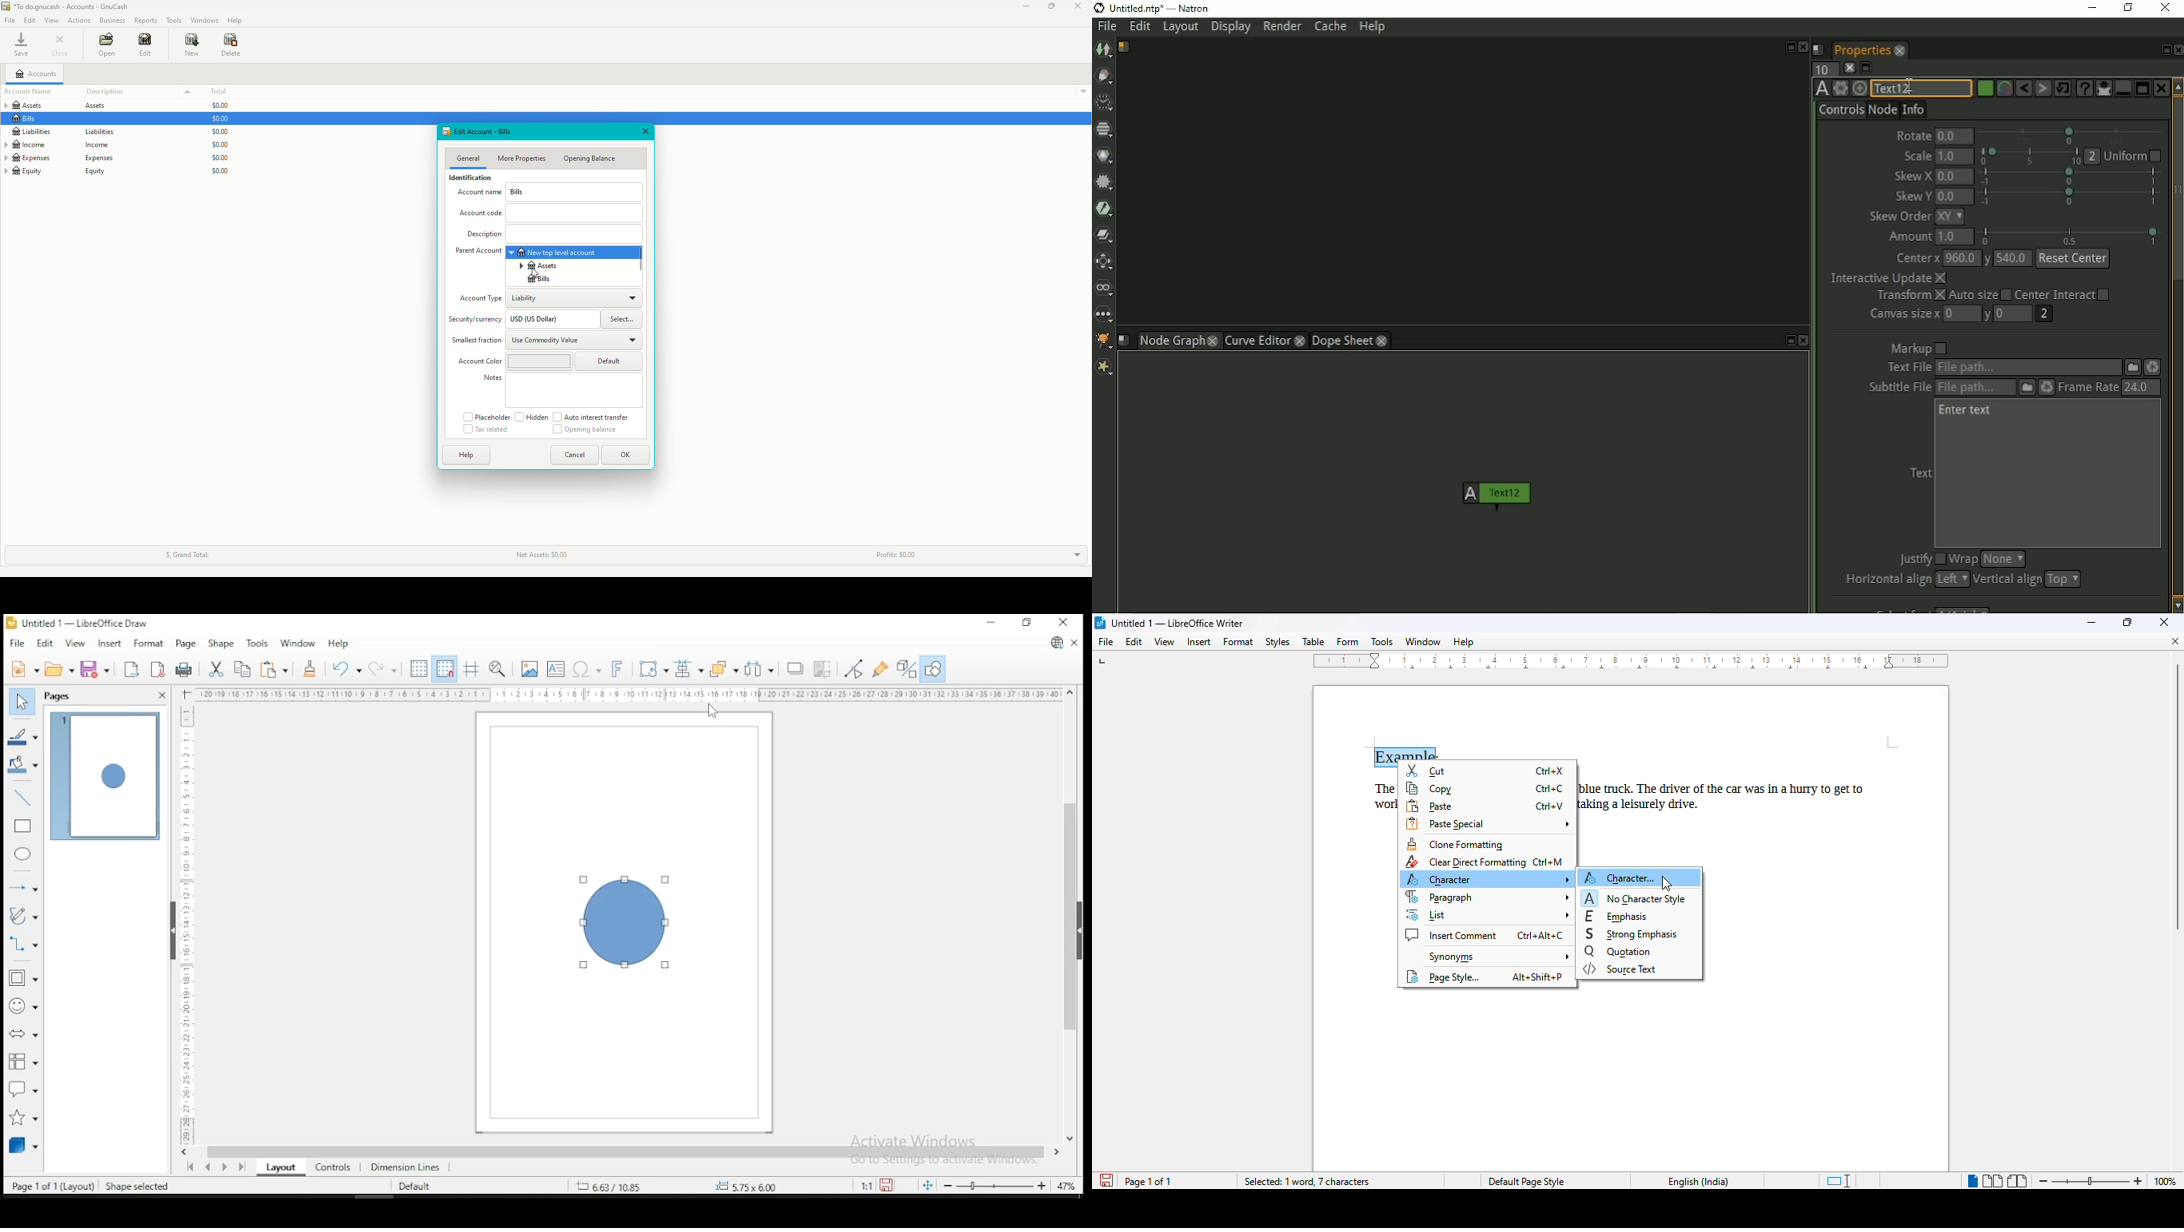 Image resolution: width=2184 pixels, height=1232 pixels. What do you see at coordinates (1148, 1182) in the screenshot?
I see `page 1 of 1` at bounding box center [1148, 1182].